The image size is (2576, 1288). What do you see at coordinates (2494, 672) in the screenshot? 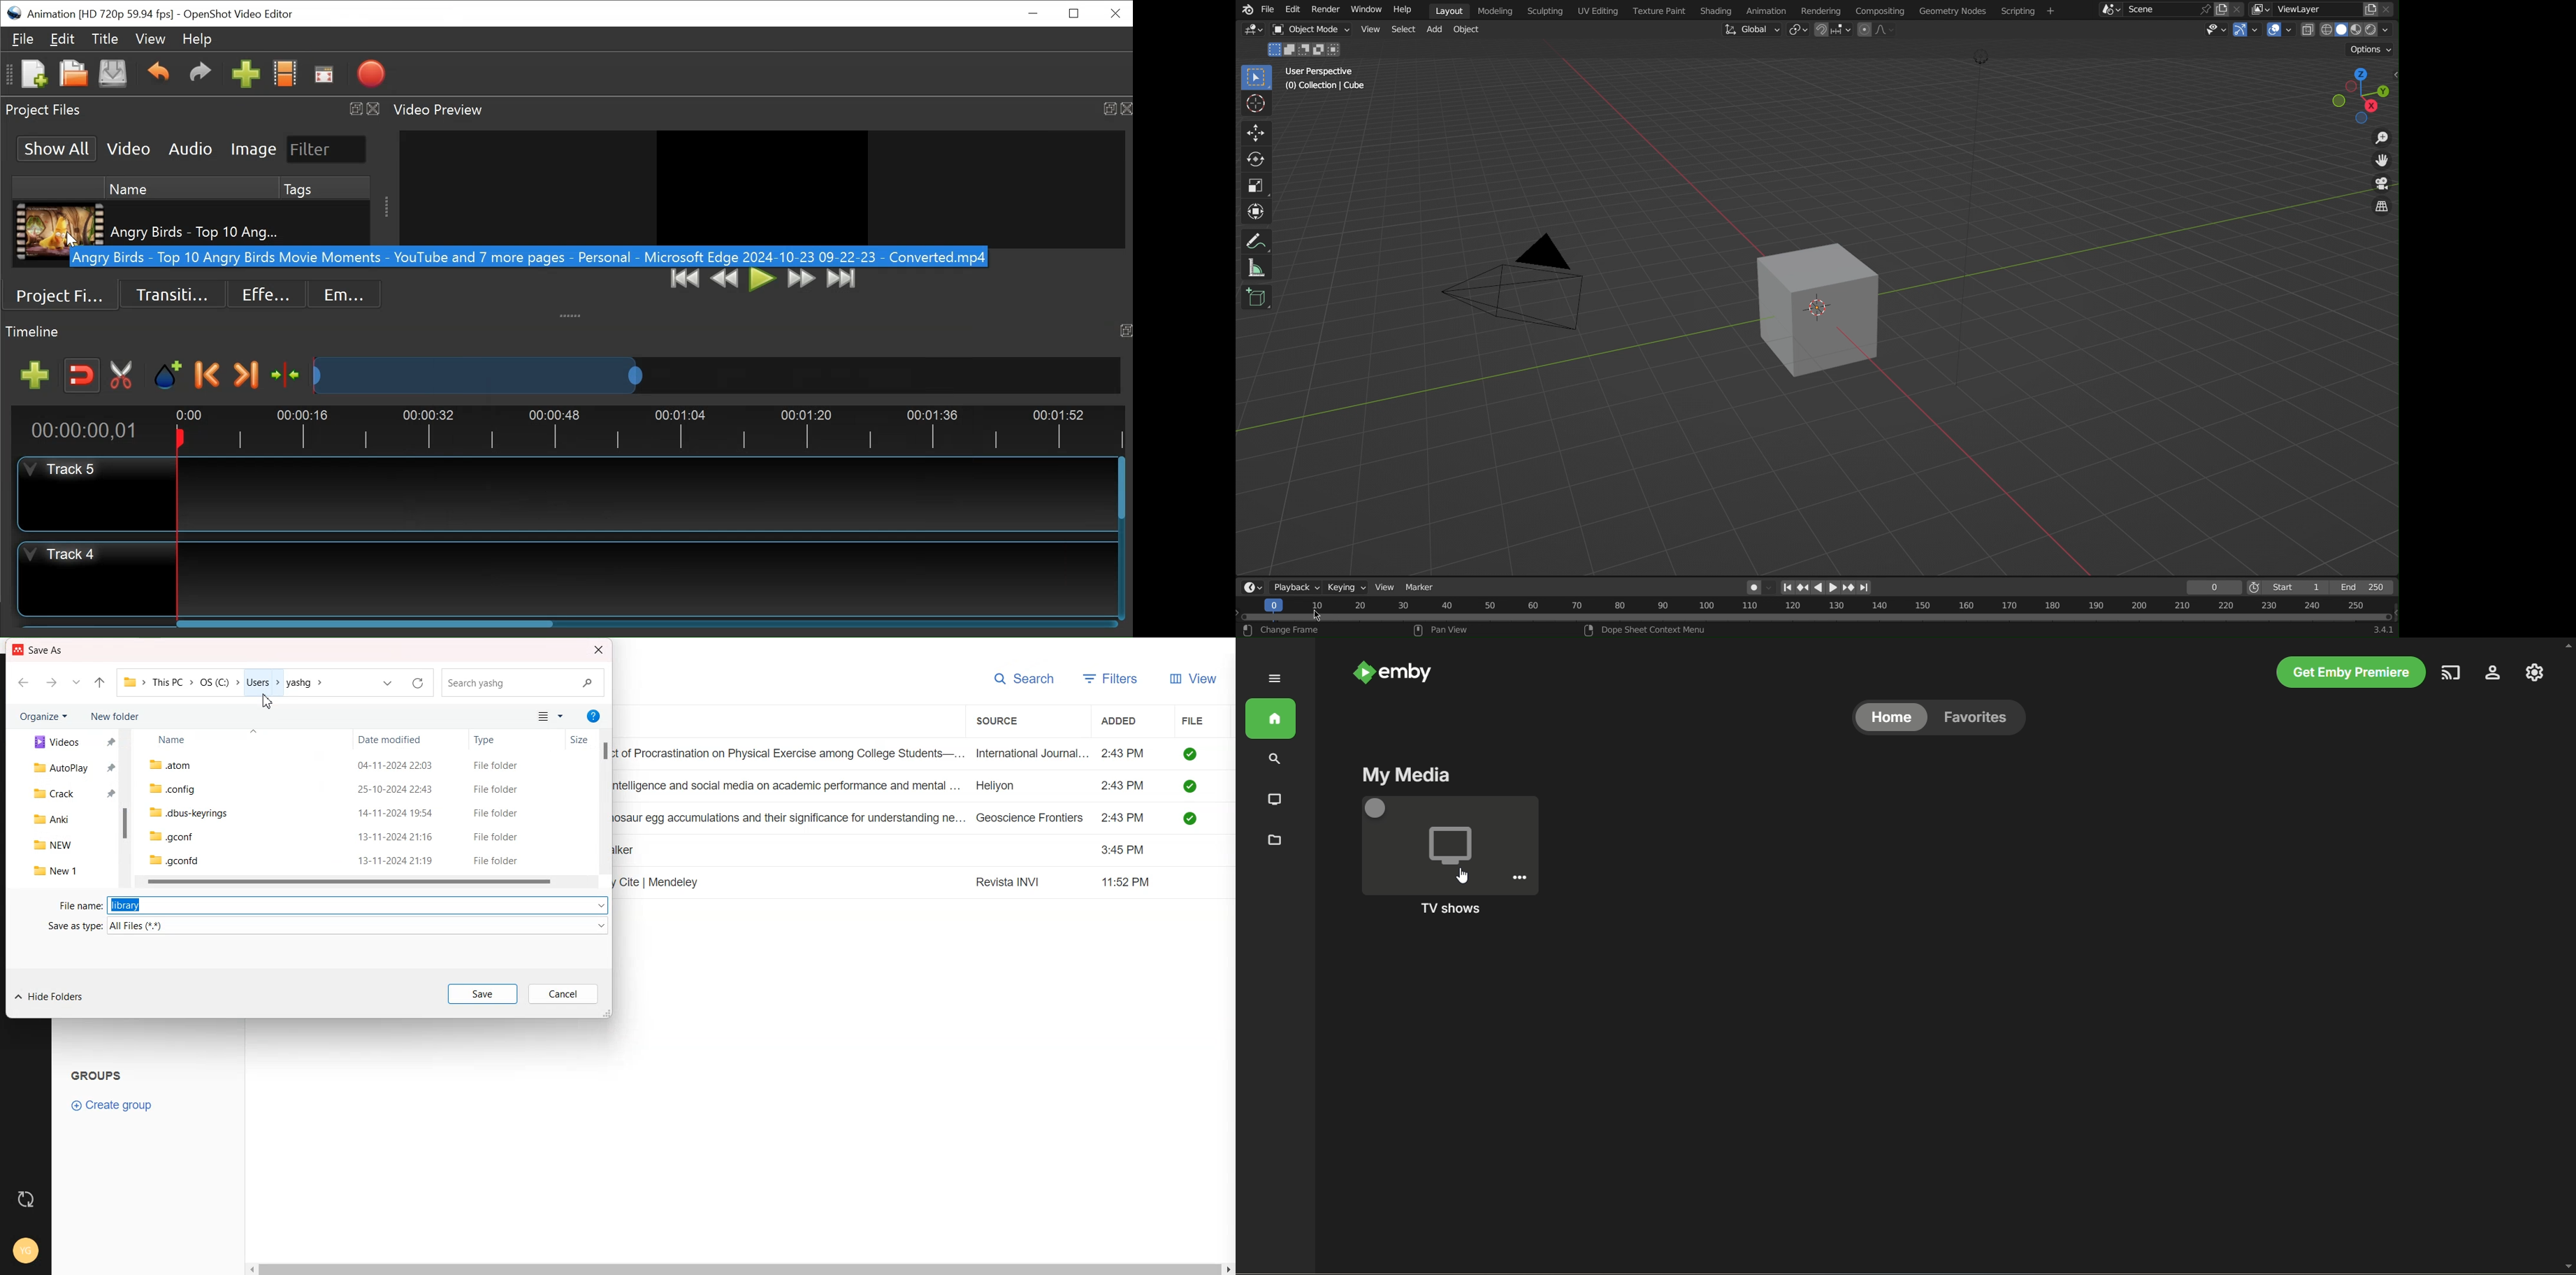
I see `settings` at bounding box center [2494, 672].